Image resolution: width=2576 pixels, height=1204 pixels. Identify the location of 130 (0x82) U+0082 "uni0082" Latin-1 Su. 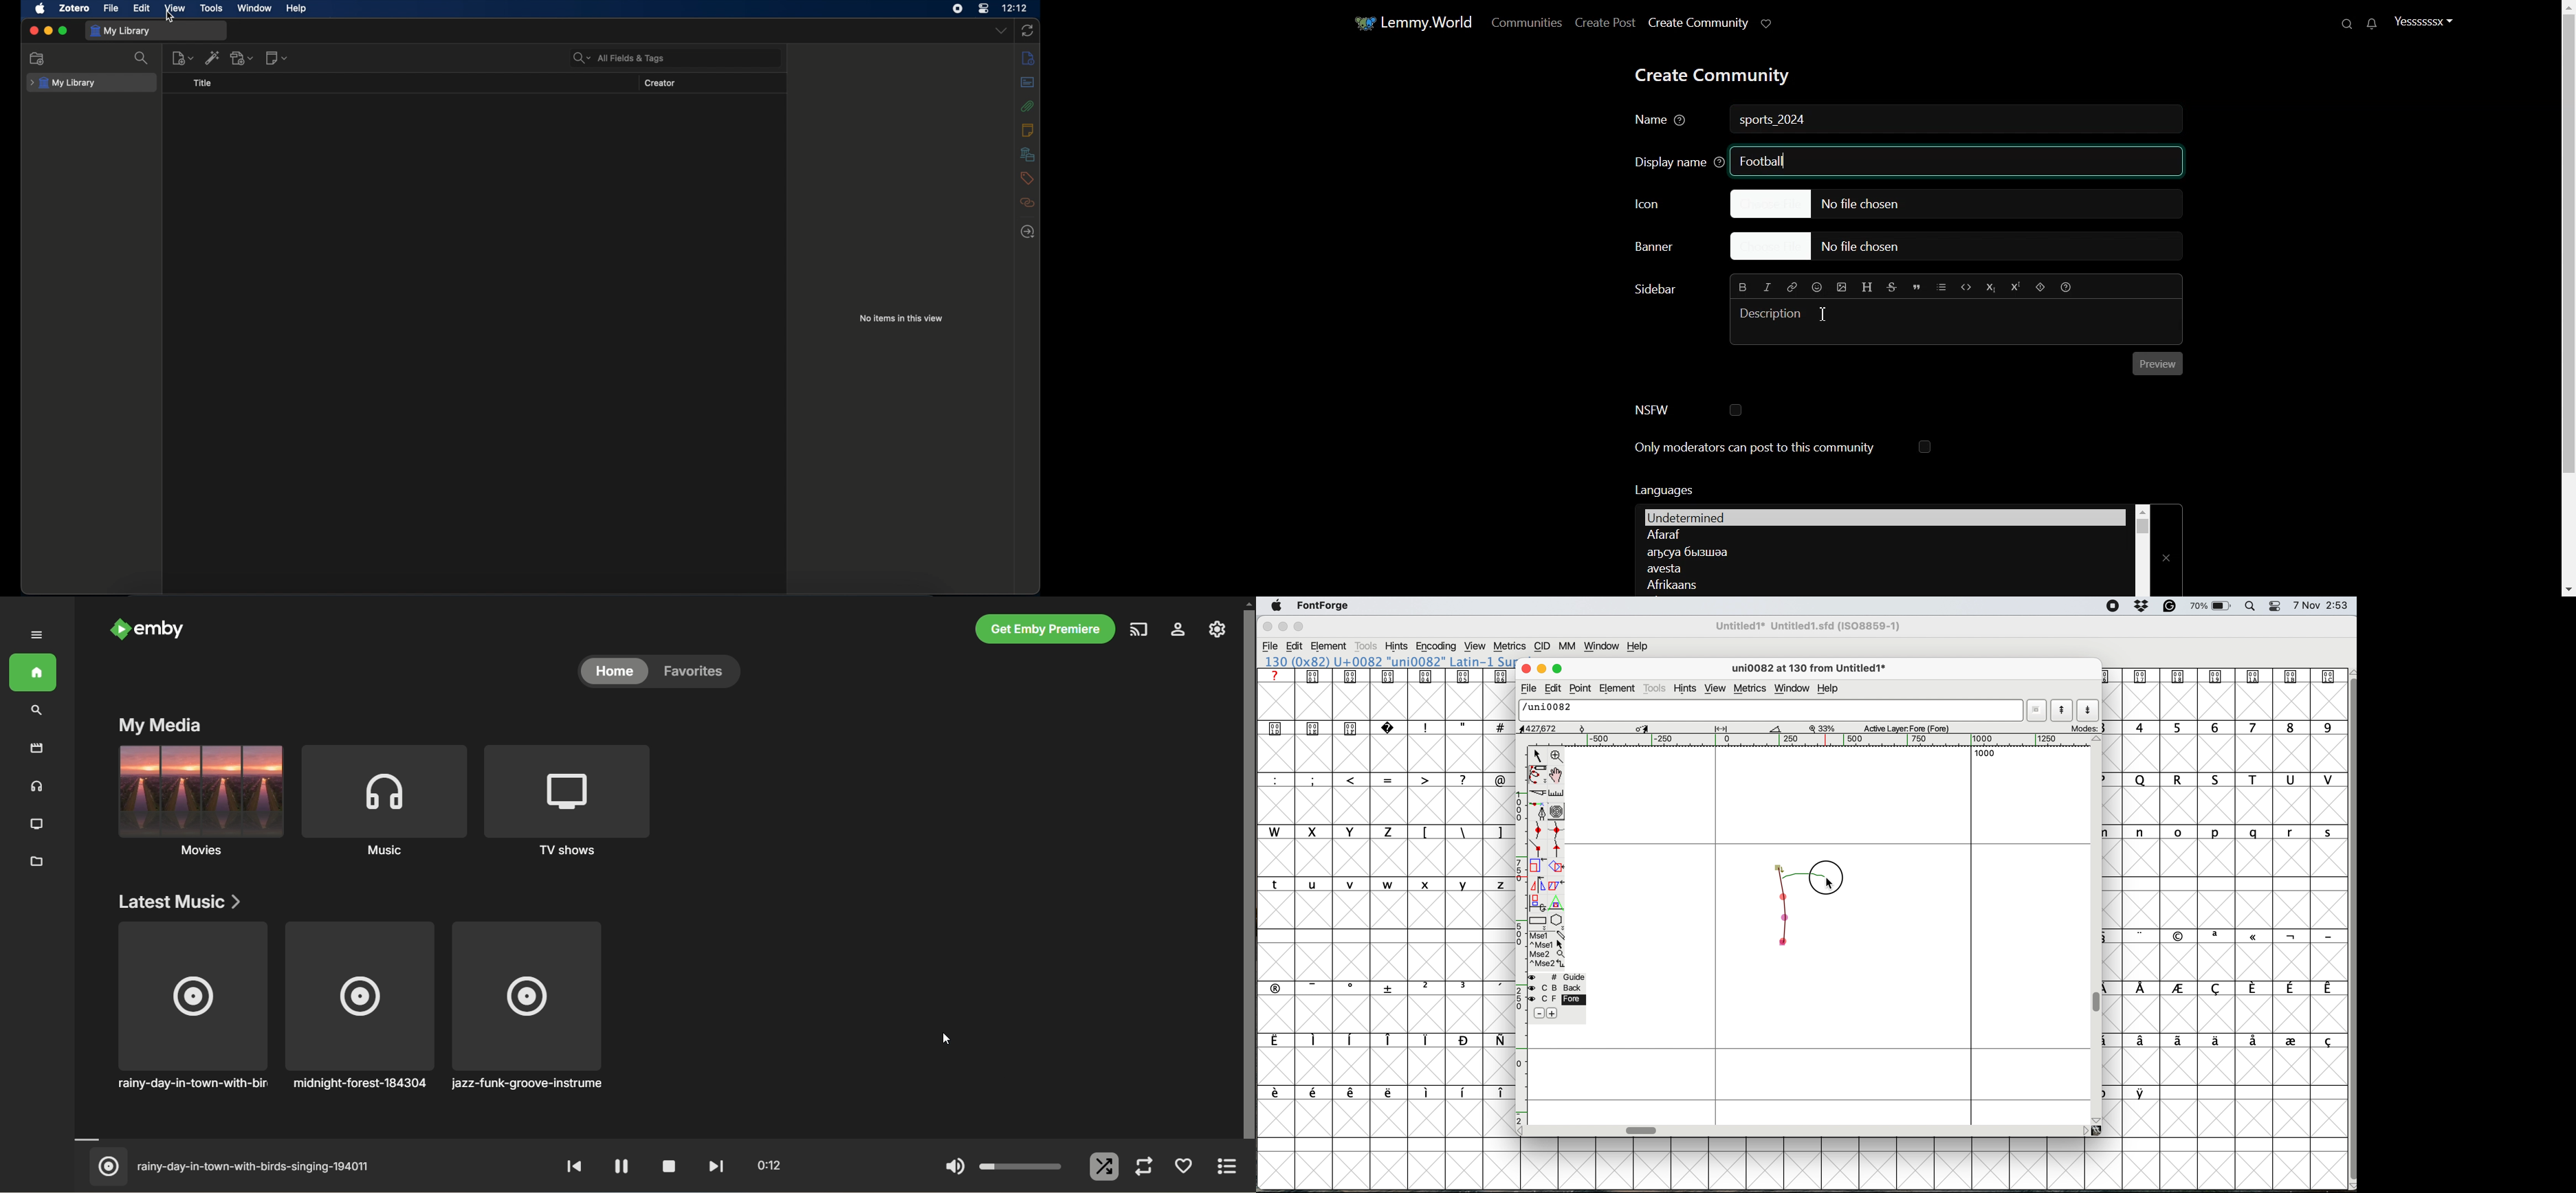
(1389, 661).